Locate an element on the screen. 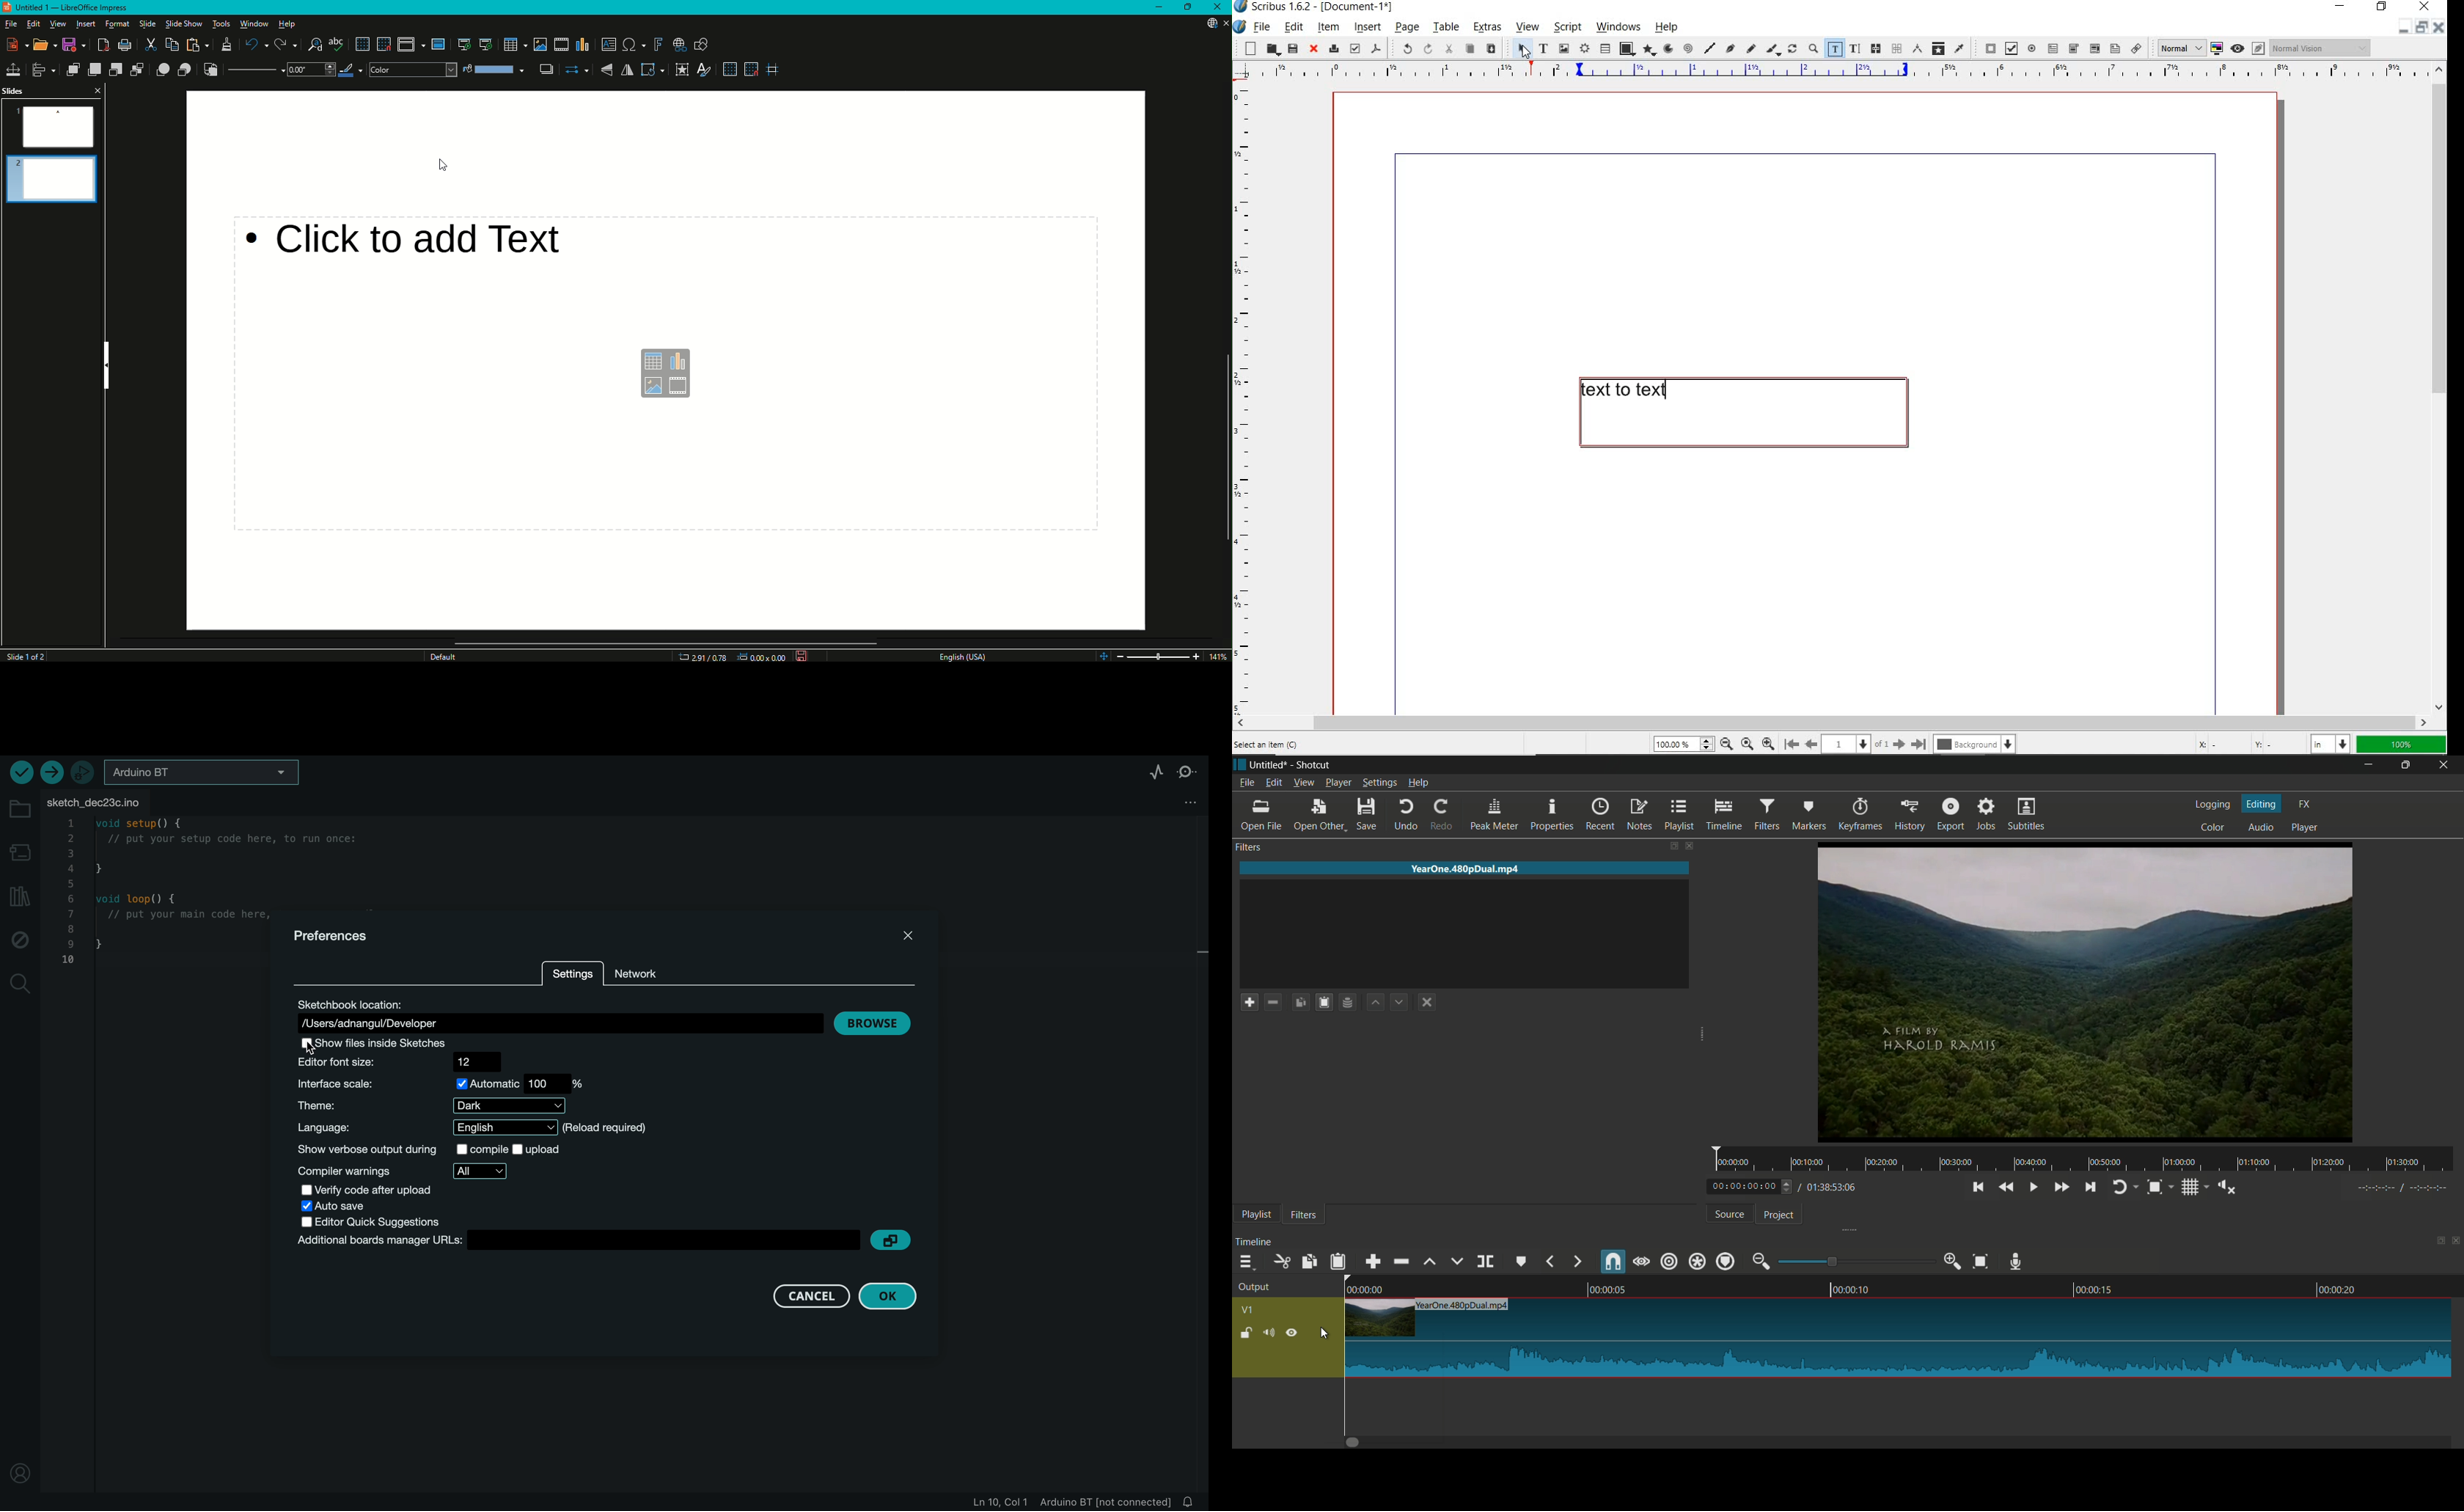 The image size is (2464, 1512). save is located at coordinates (1292, 48).